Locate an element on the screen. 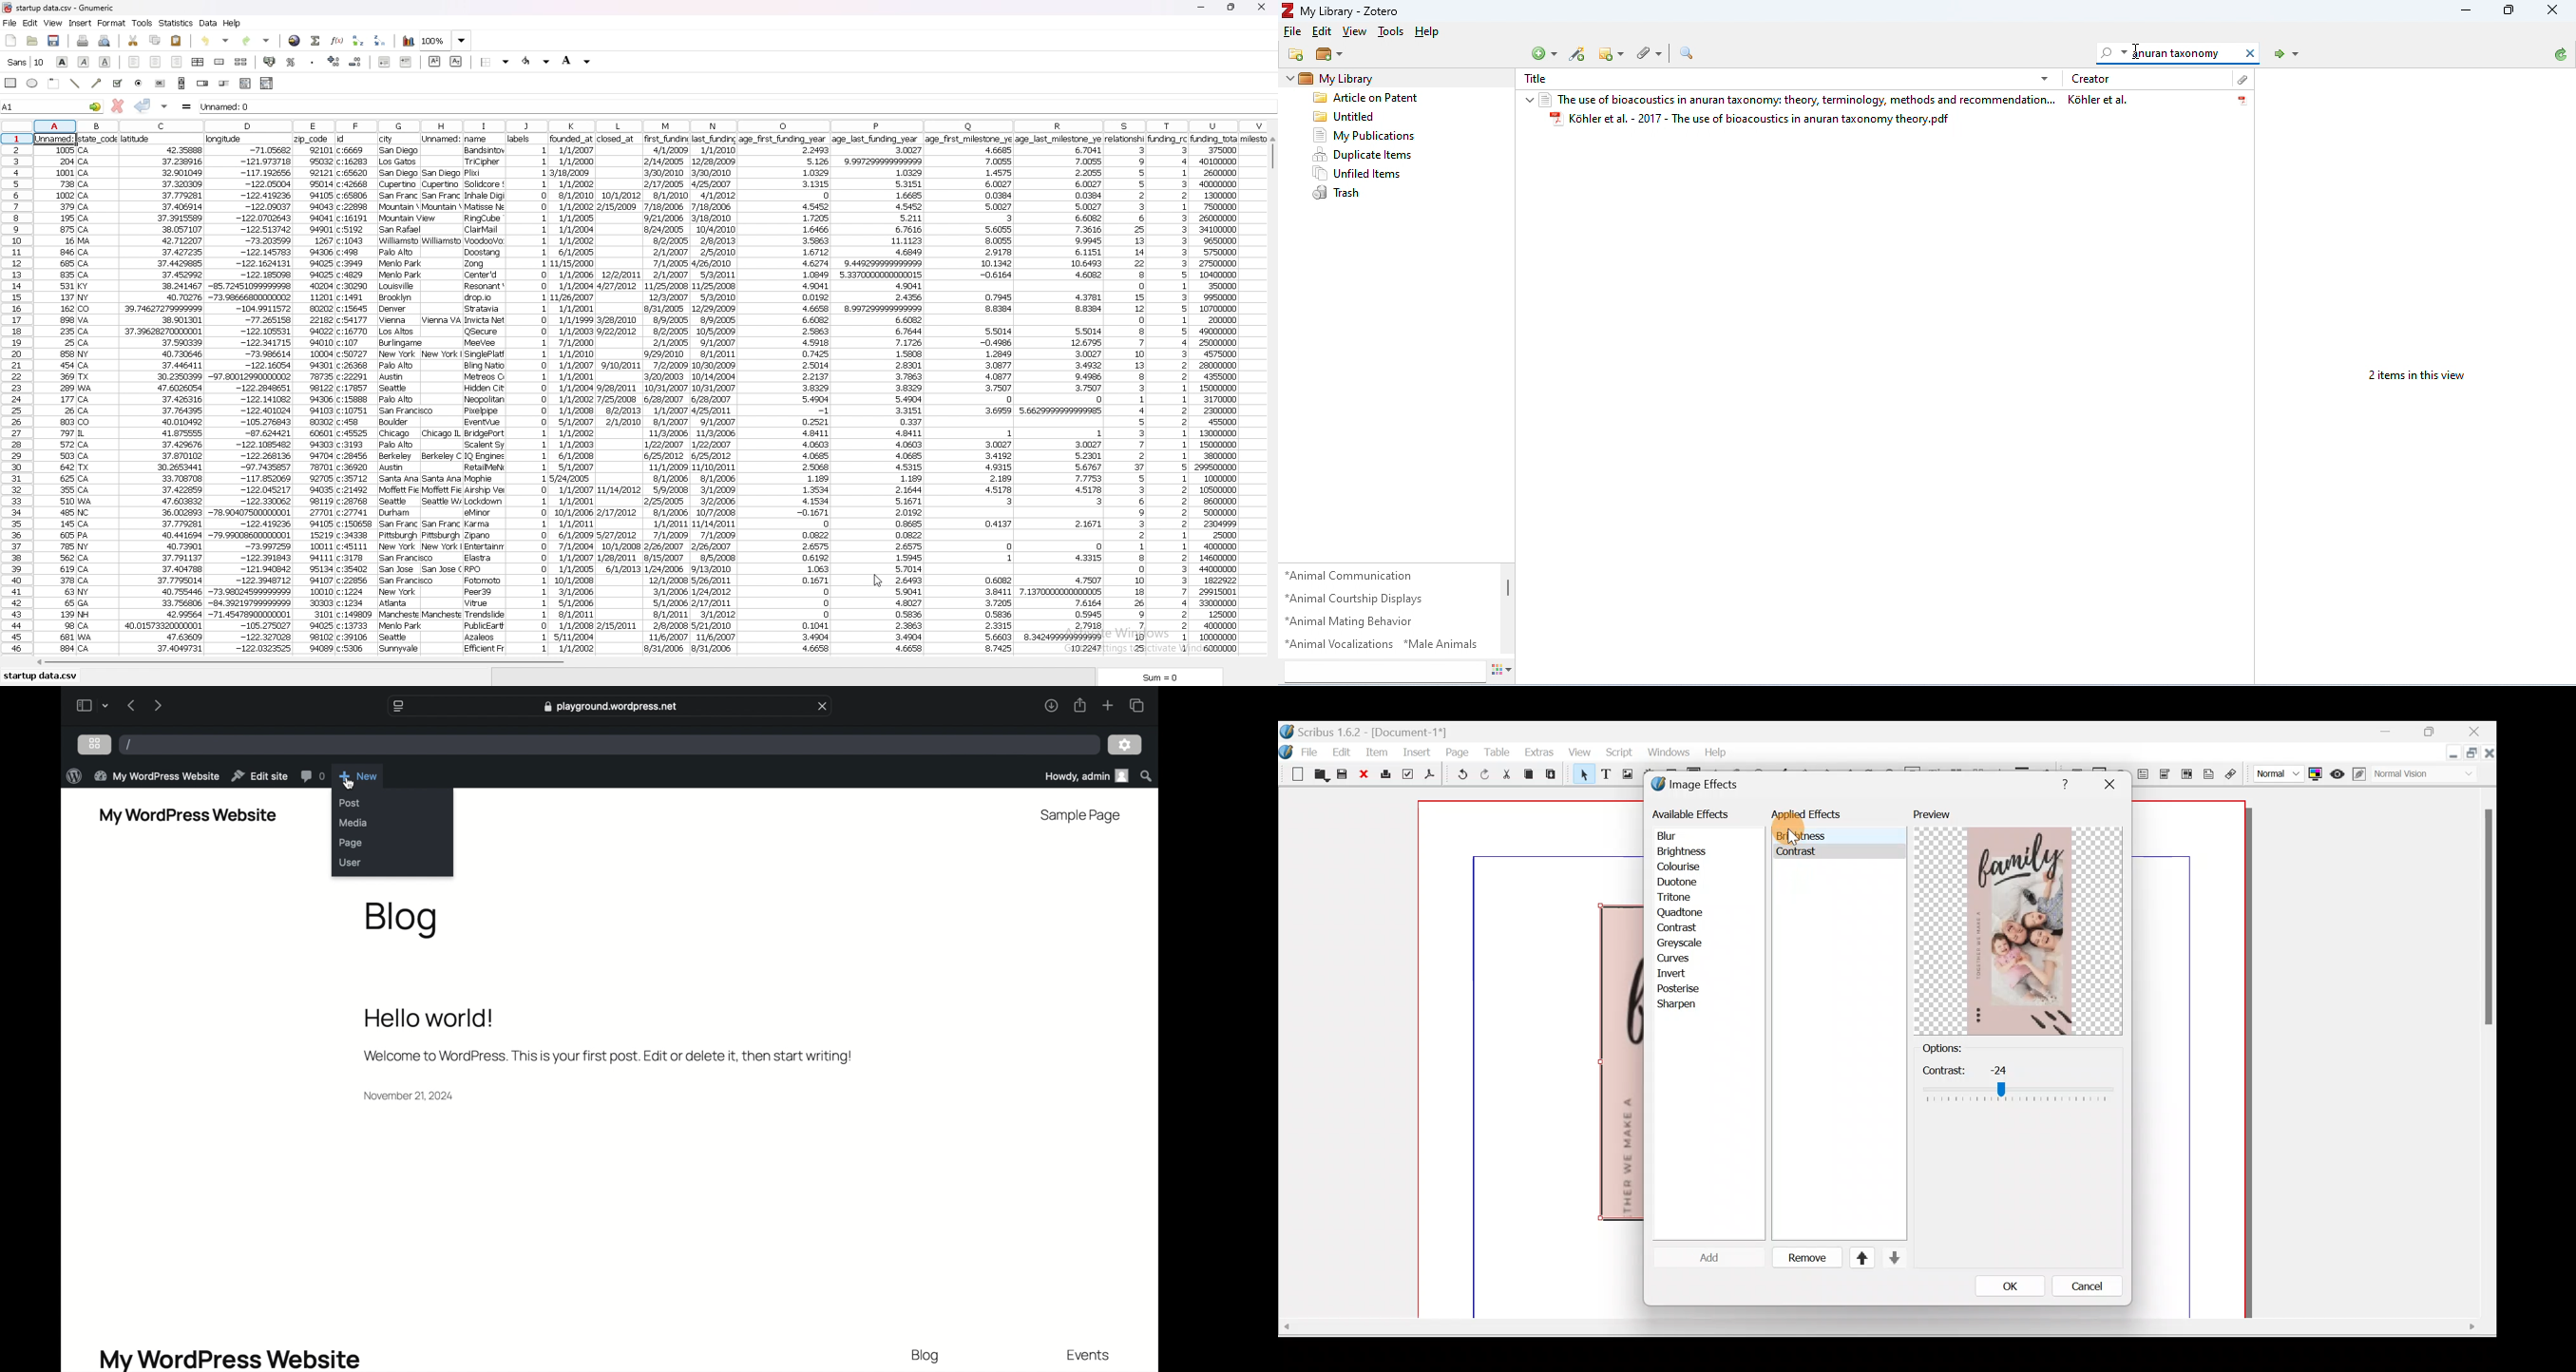  Scroll Bar is located at coordinates (1510, 610).